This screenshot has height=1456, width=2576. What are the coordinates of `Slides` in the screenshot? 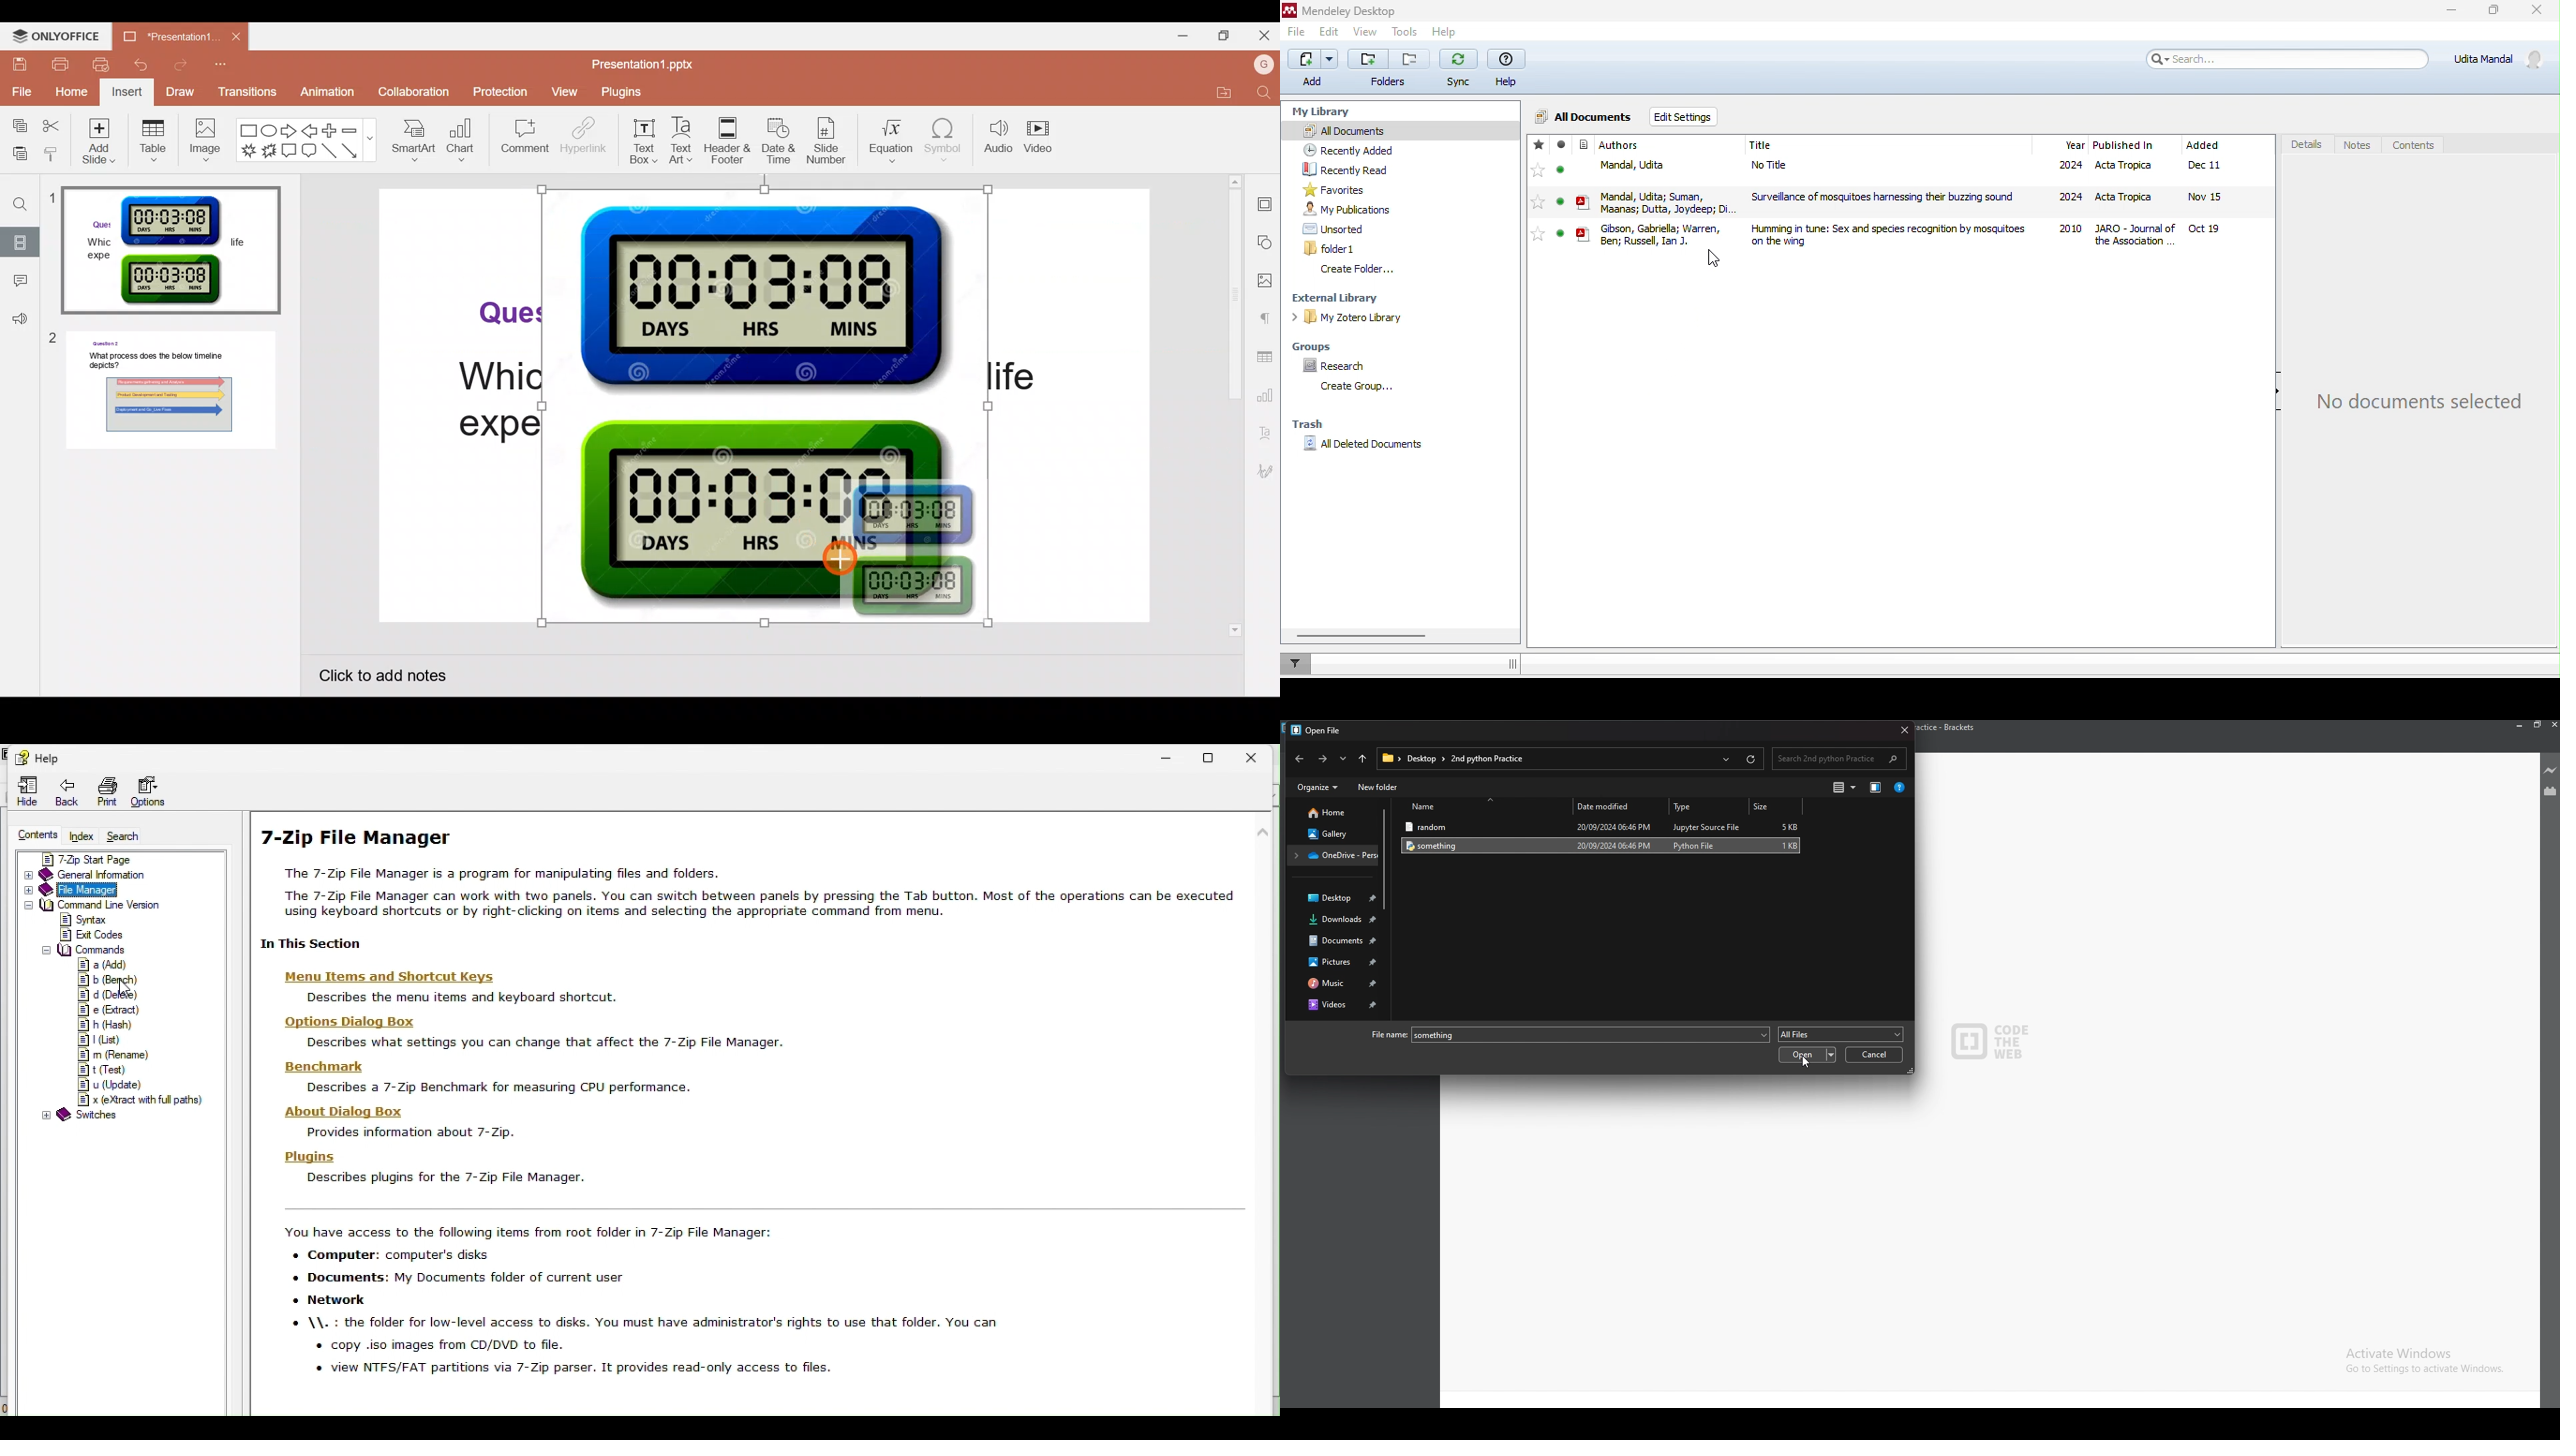 It's located at (21, 242).